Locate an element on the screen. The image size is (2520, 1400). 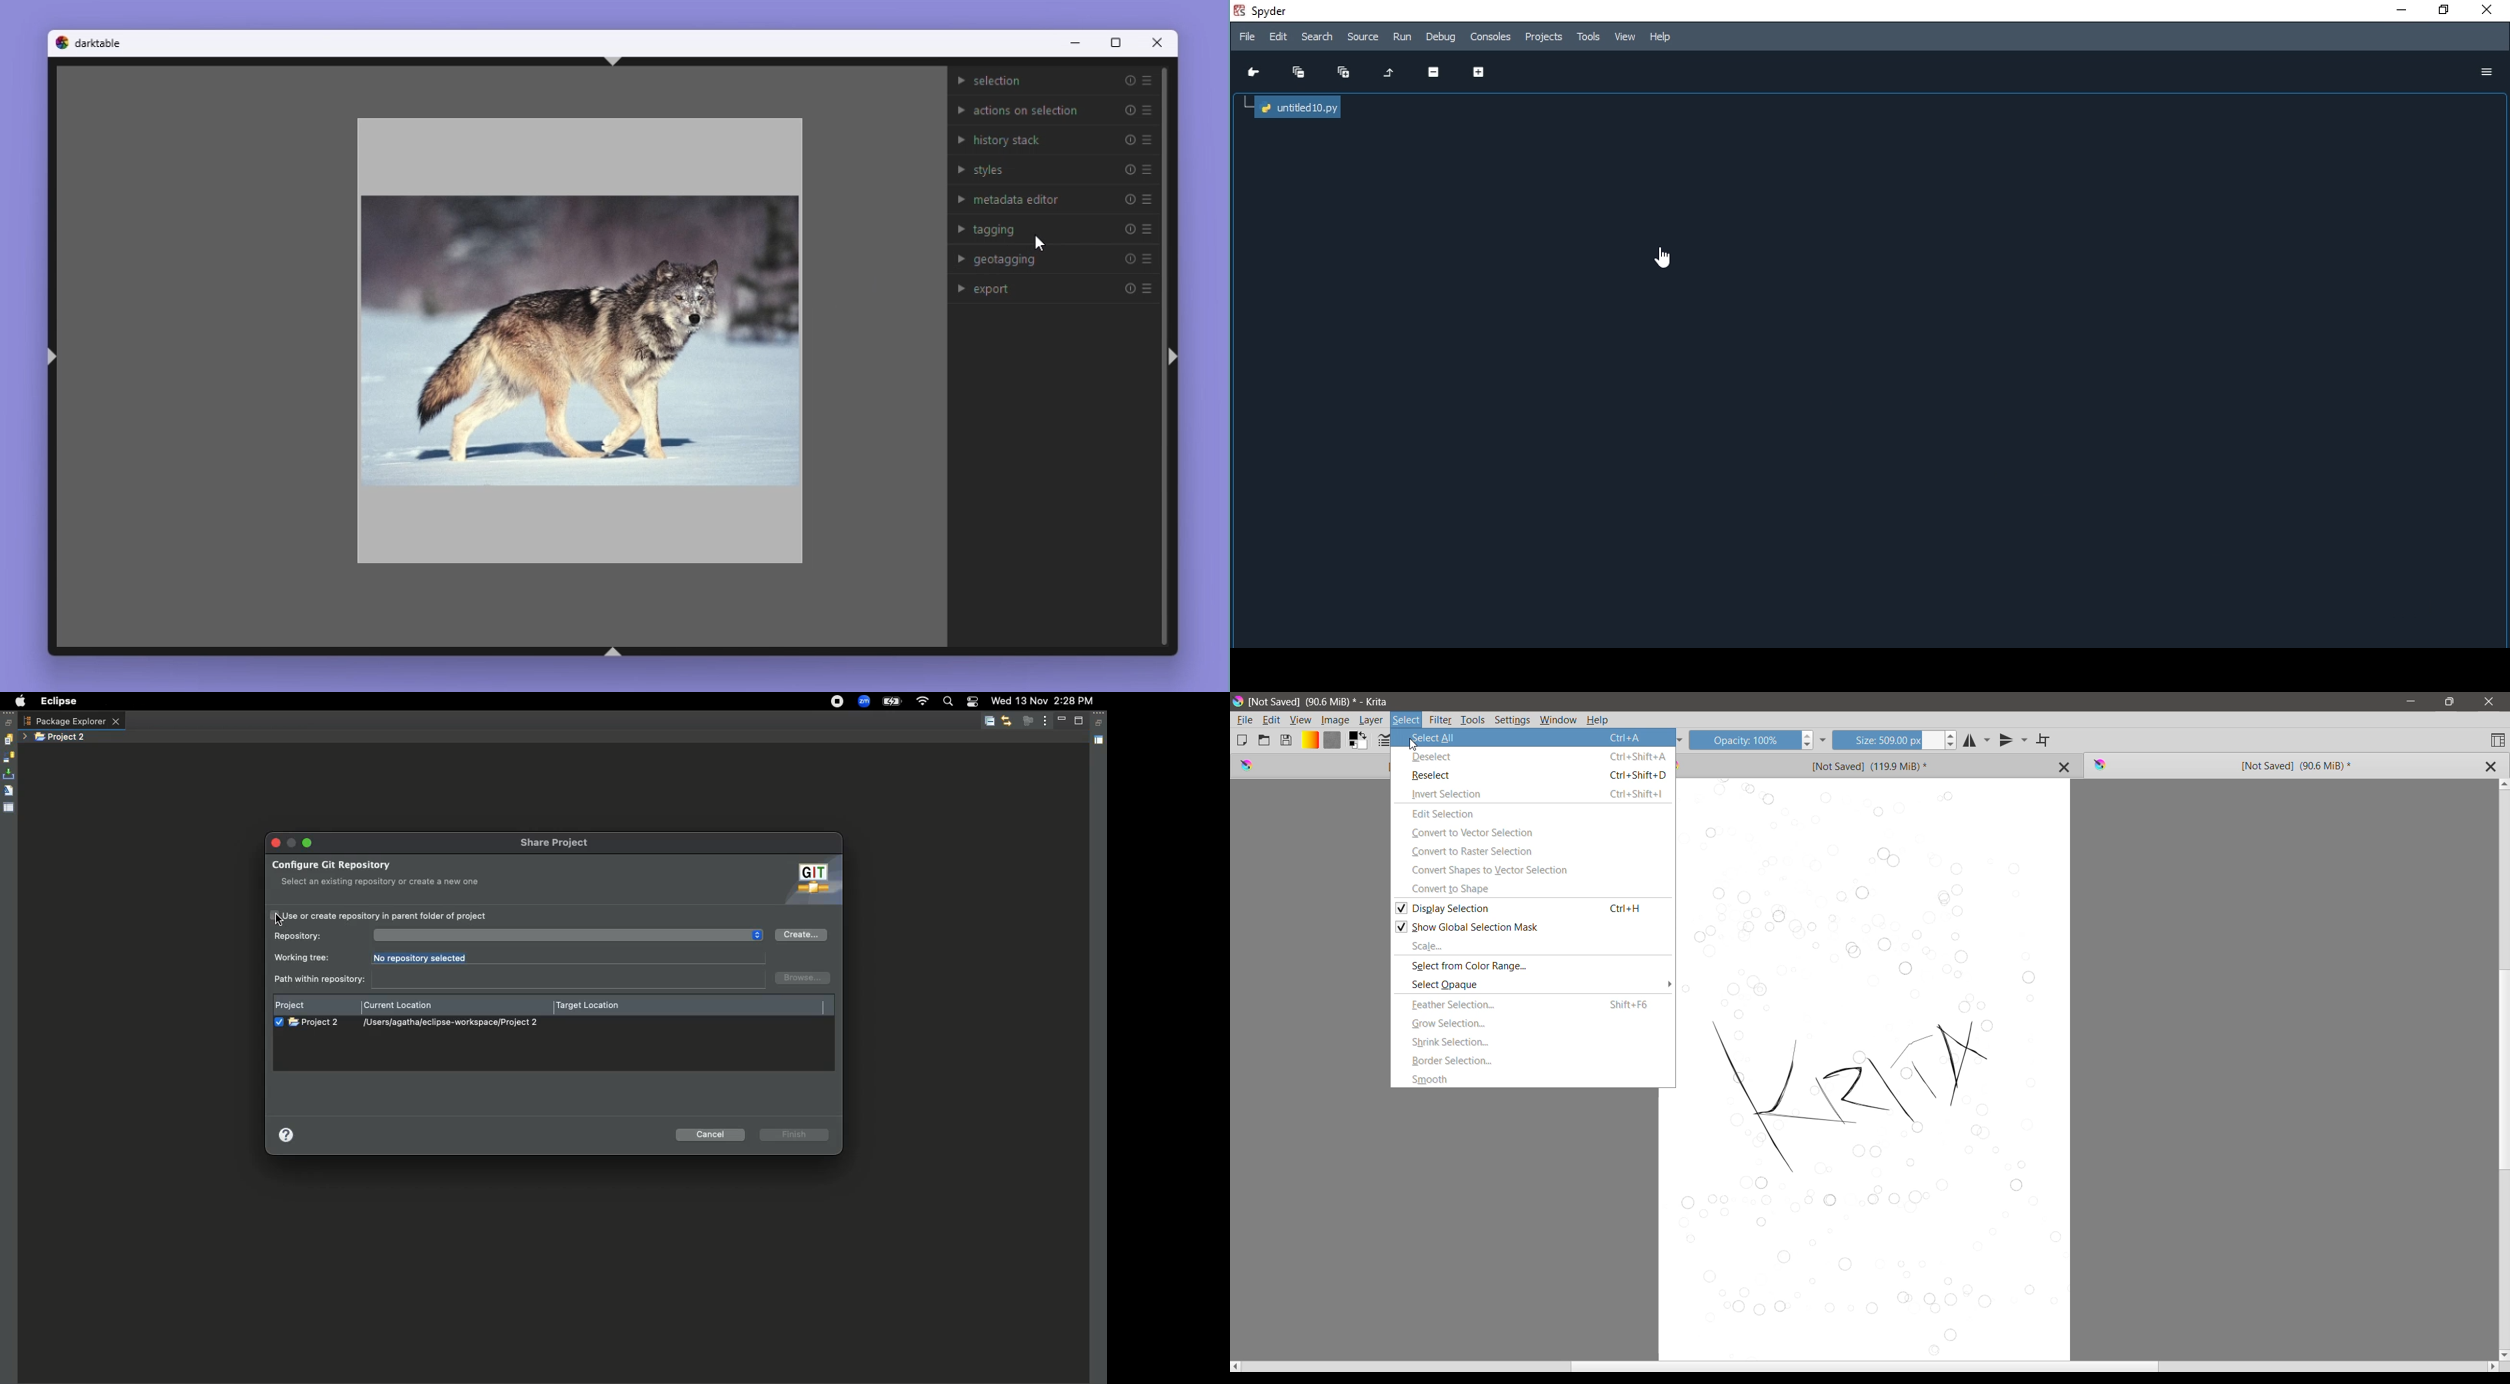
Restore is located at coordinates (1100, 724).